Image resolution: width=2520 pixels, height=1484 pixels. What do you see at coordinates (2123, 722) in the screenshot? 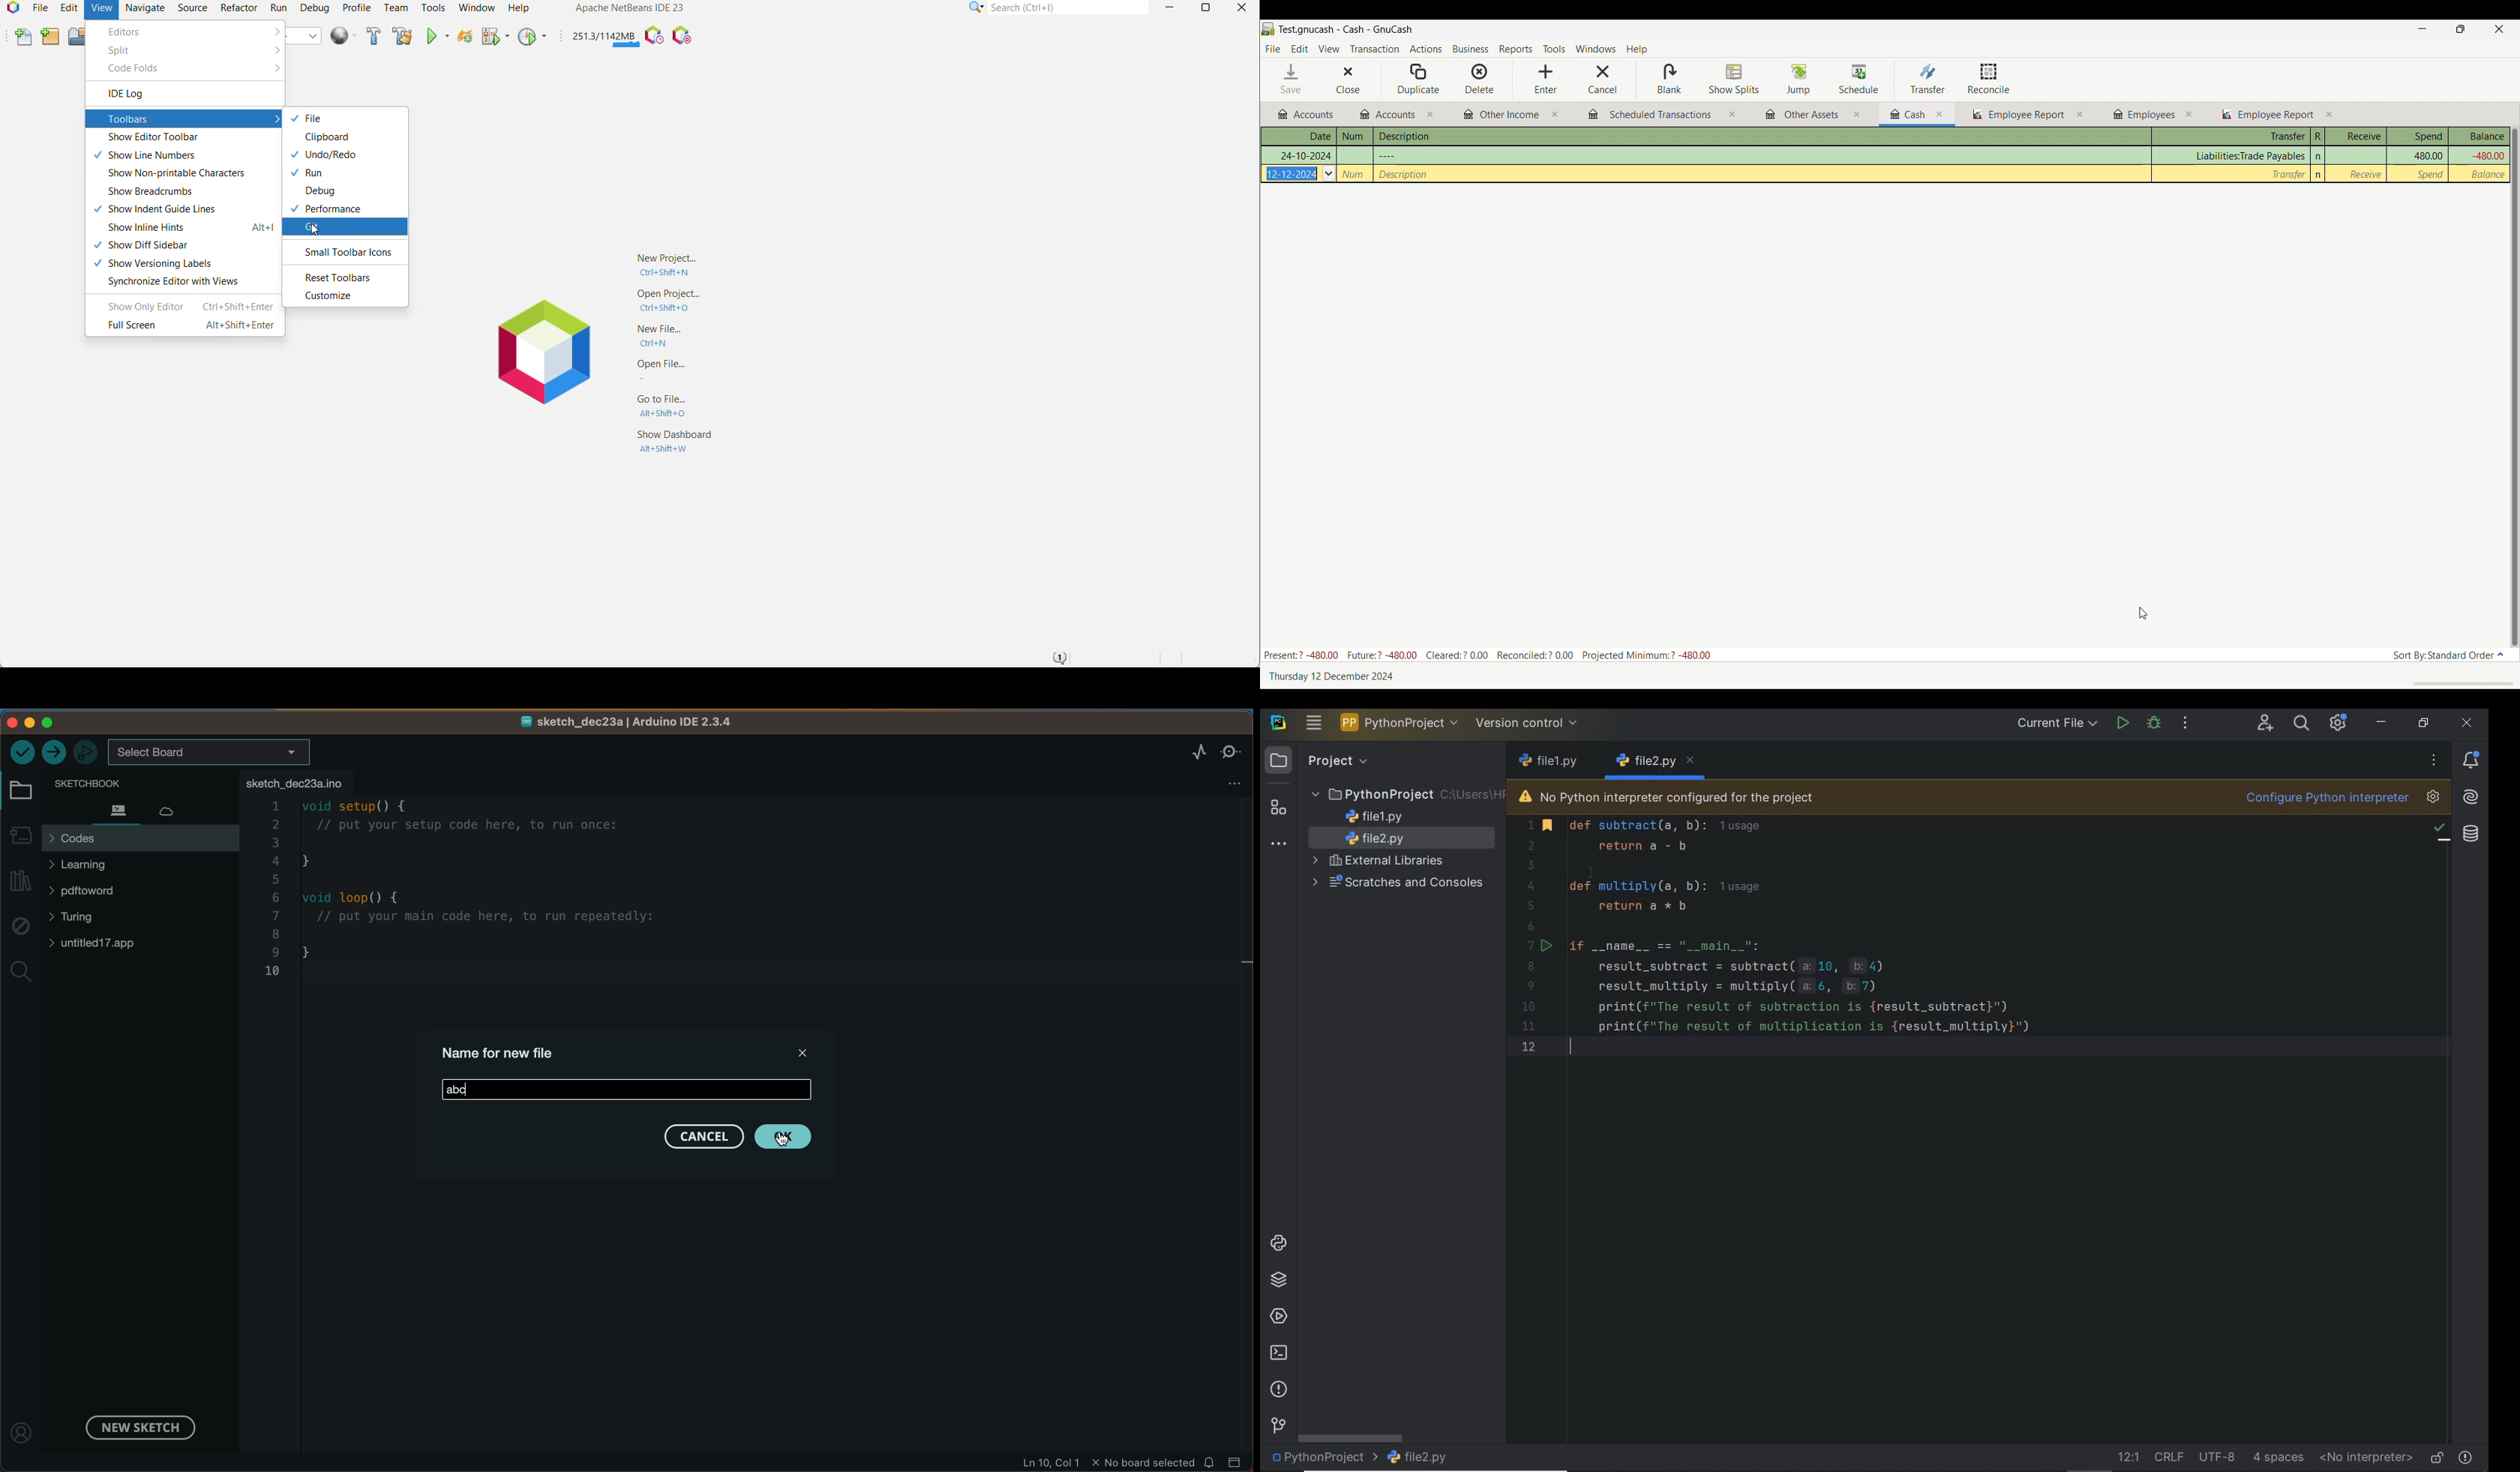
I see `run` at bounding box center [2123, 722].